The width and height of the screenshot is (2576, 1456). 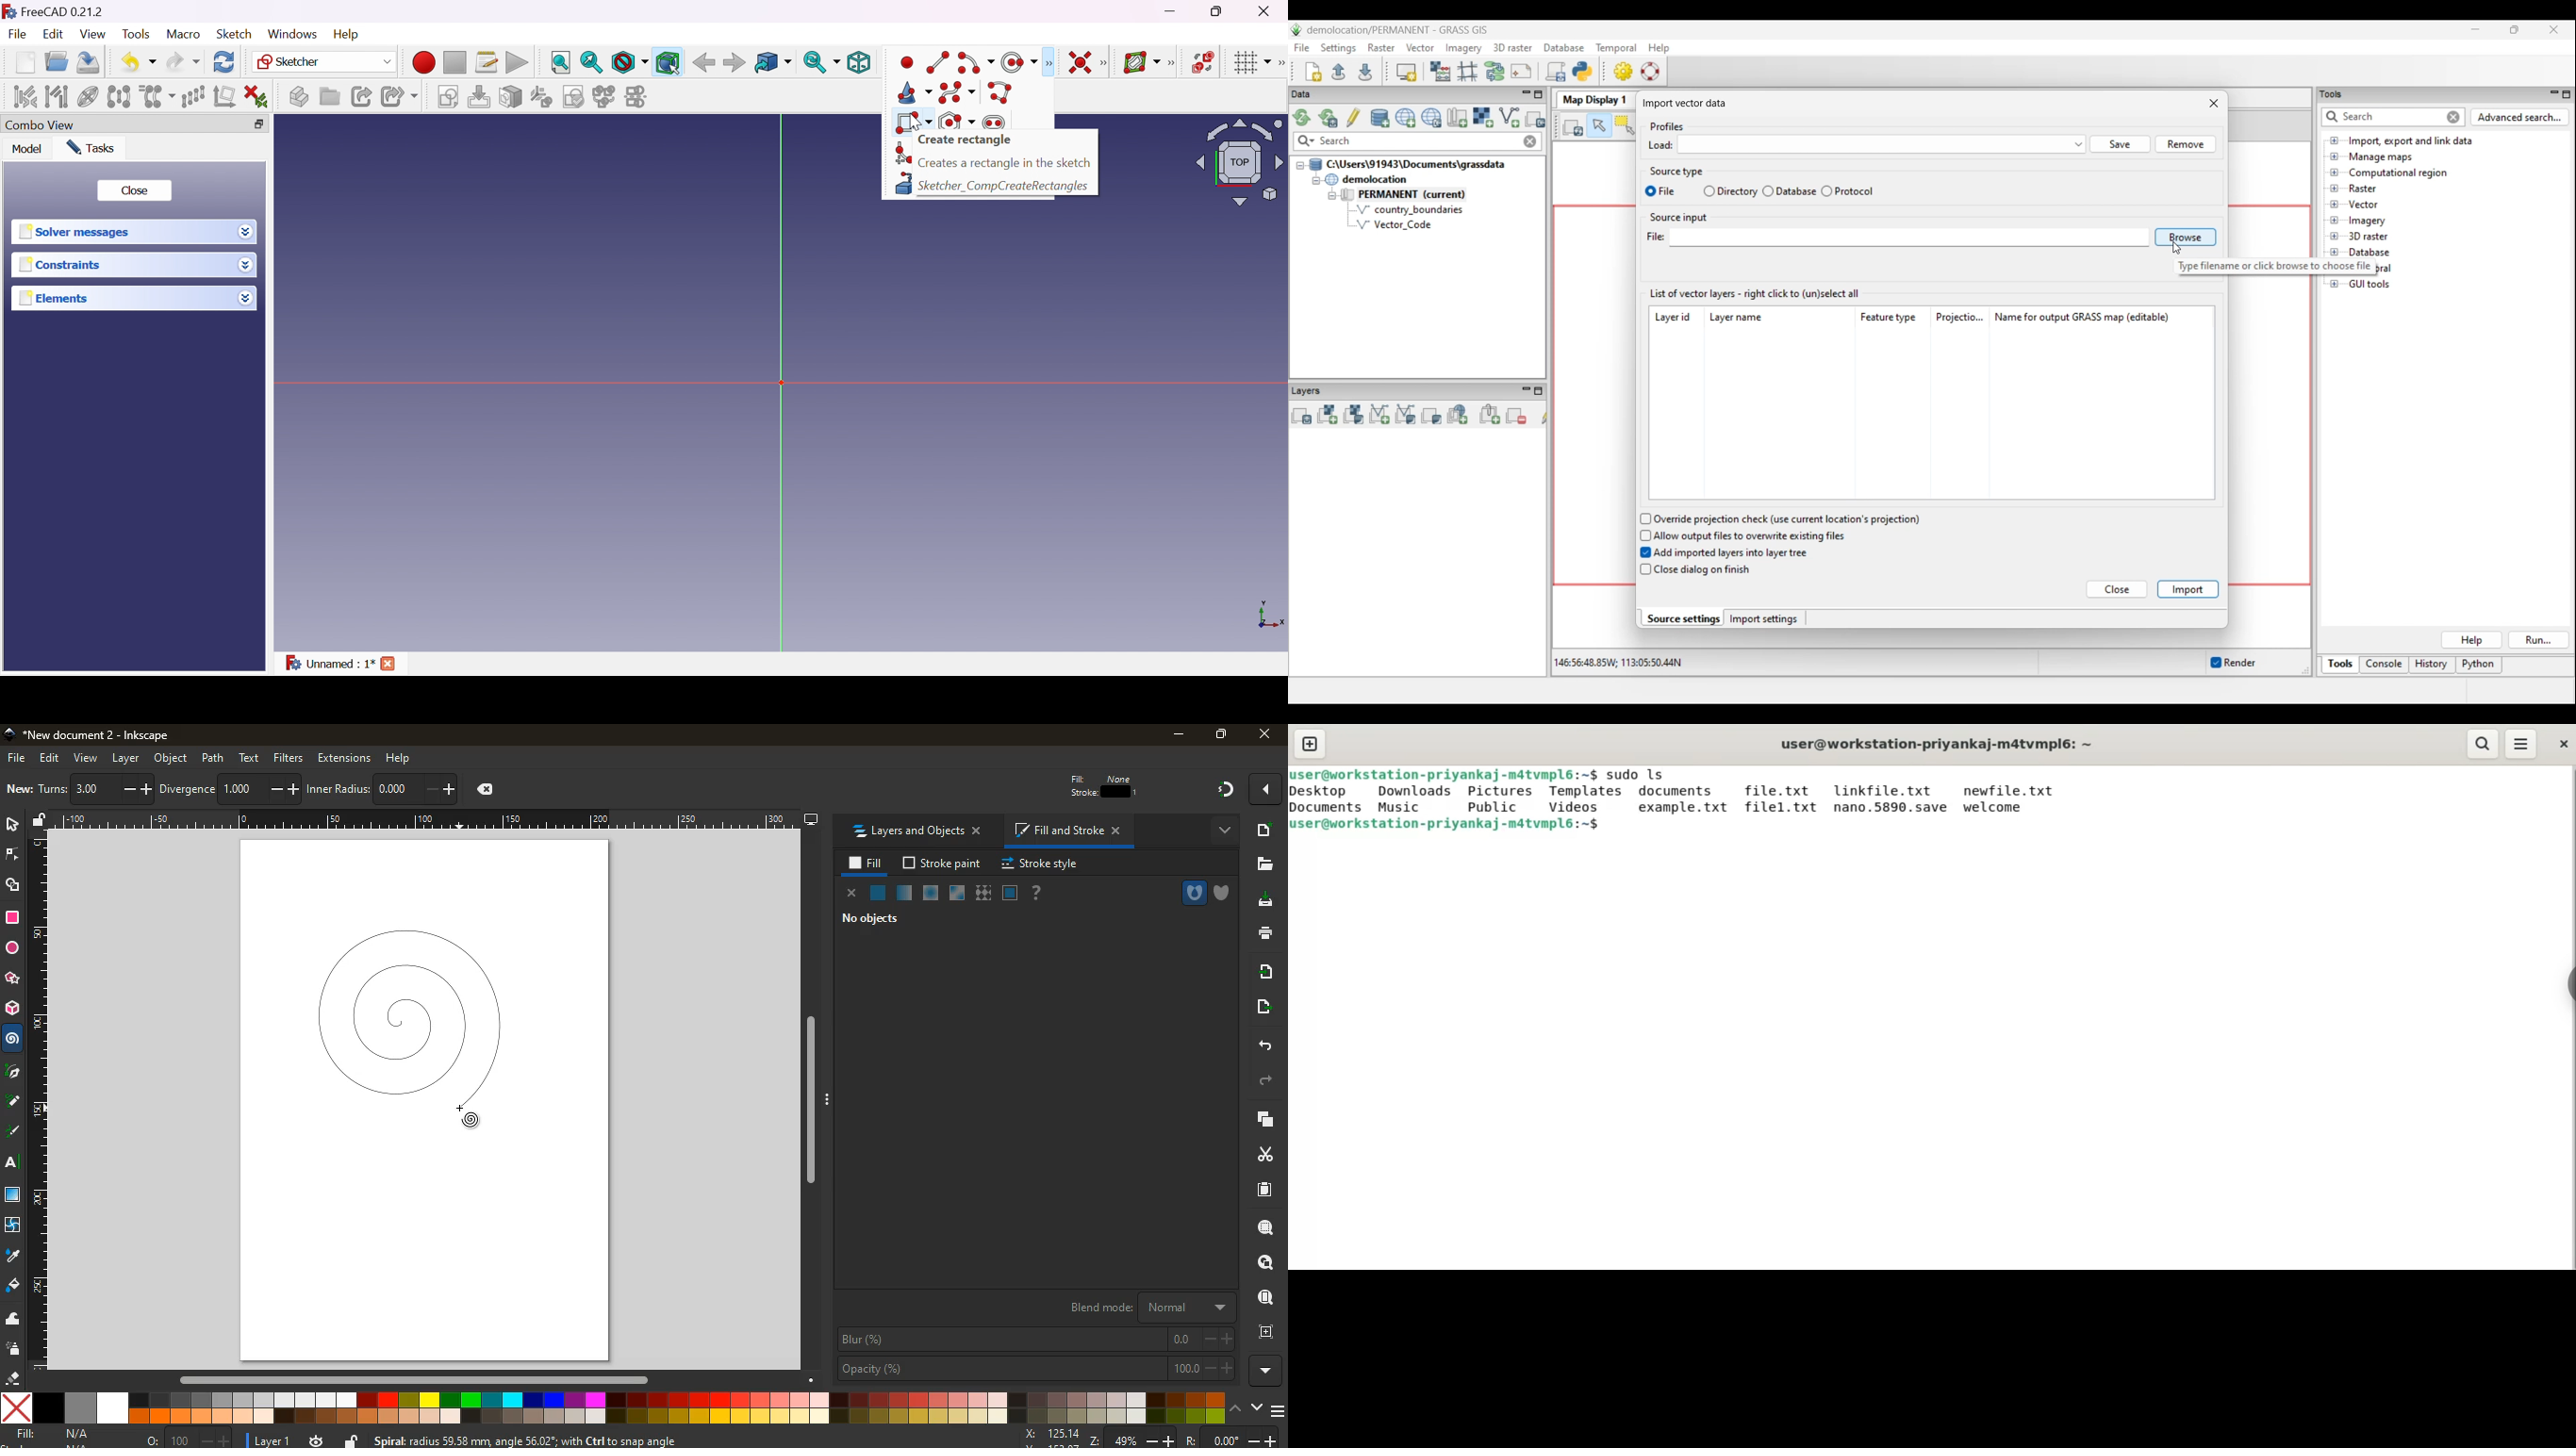 I want to click on divide, so click(x=267, y=790).